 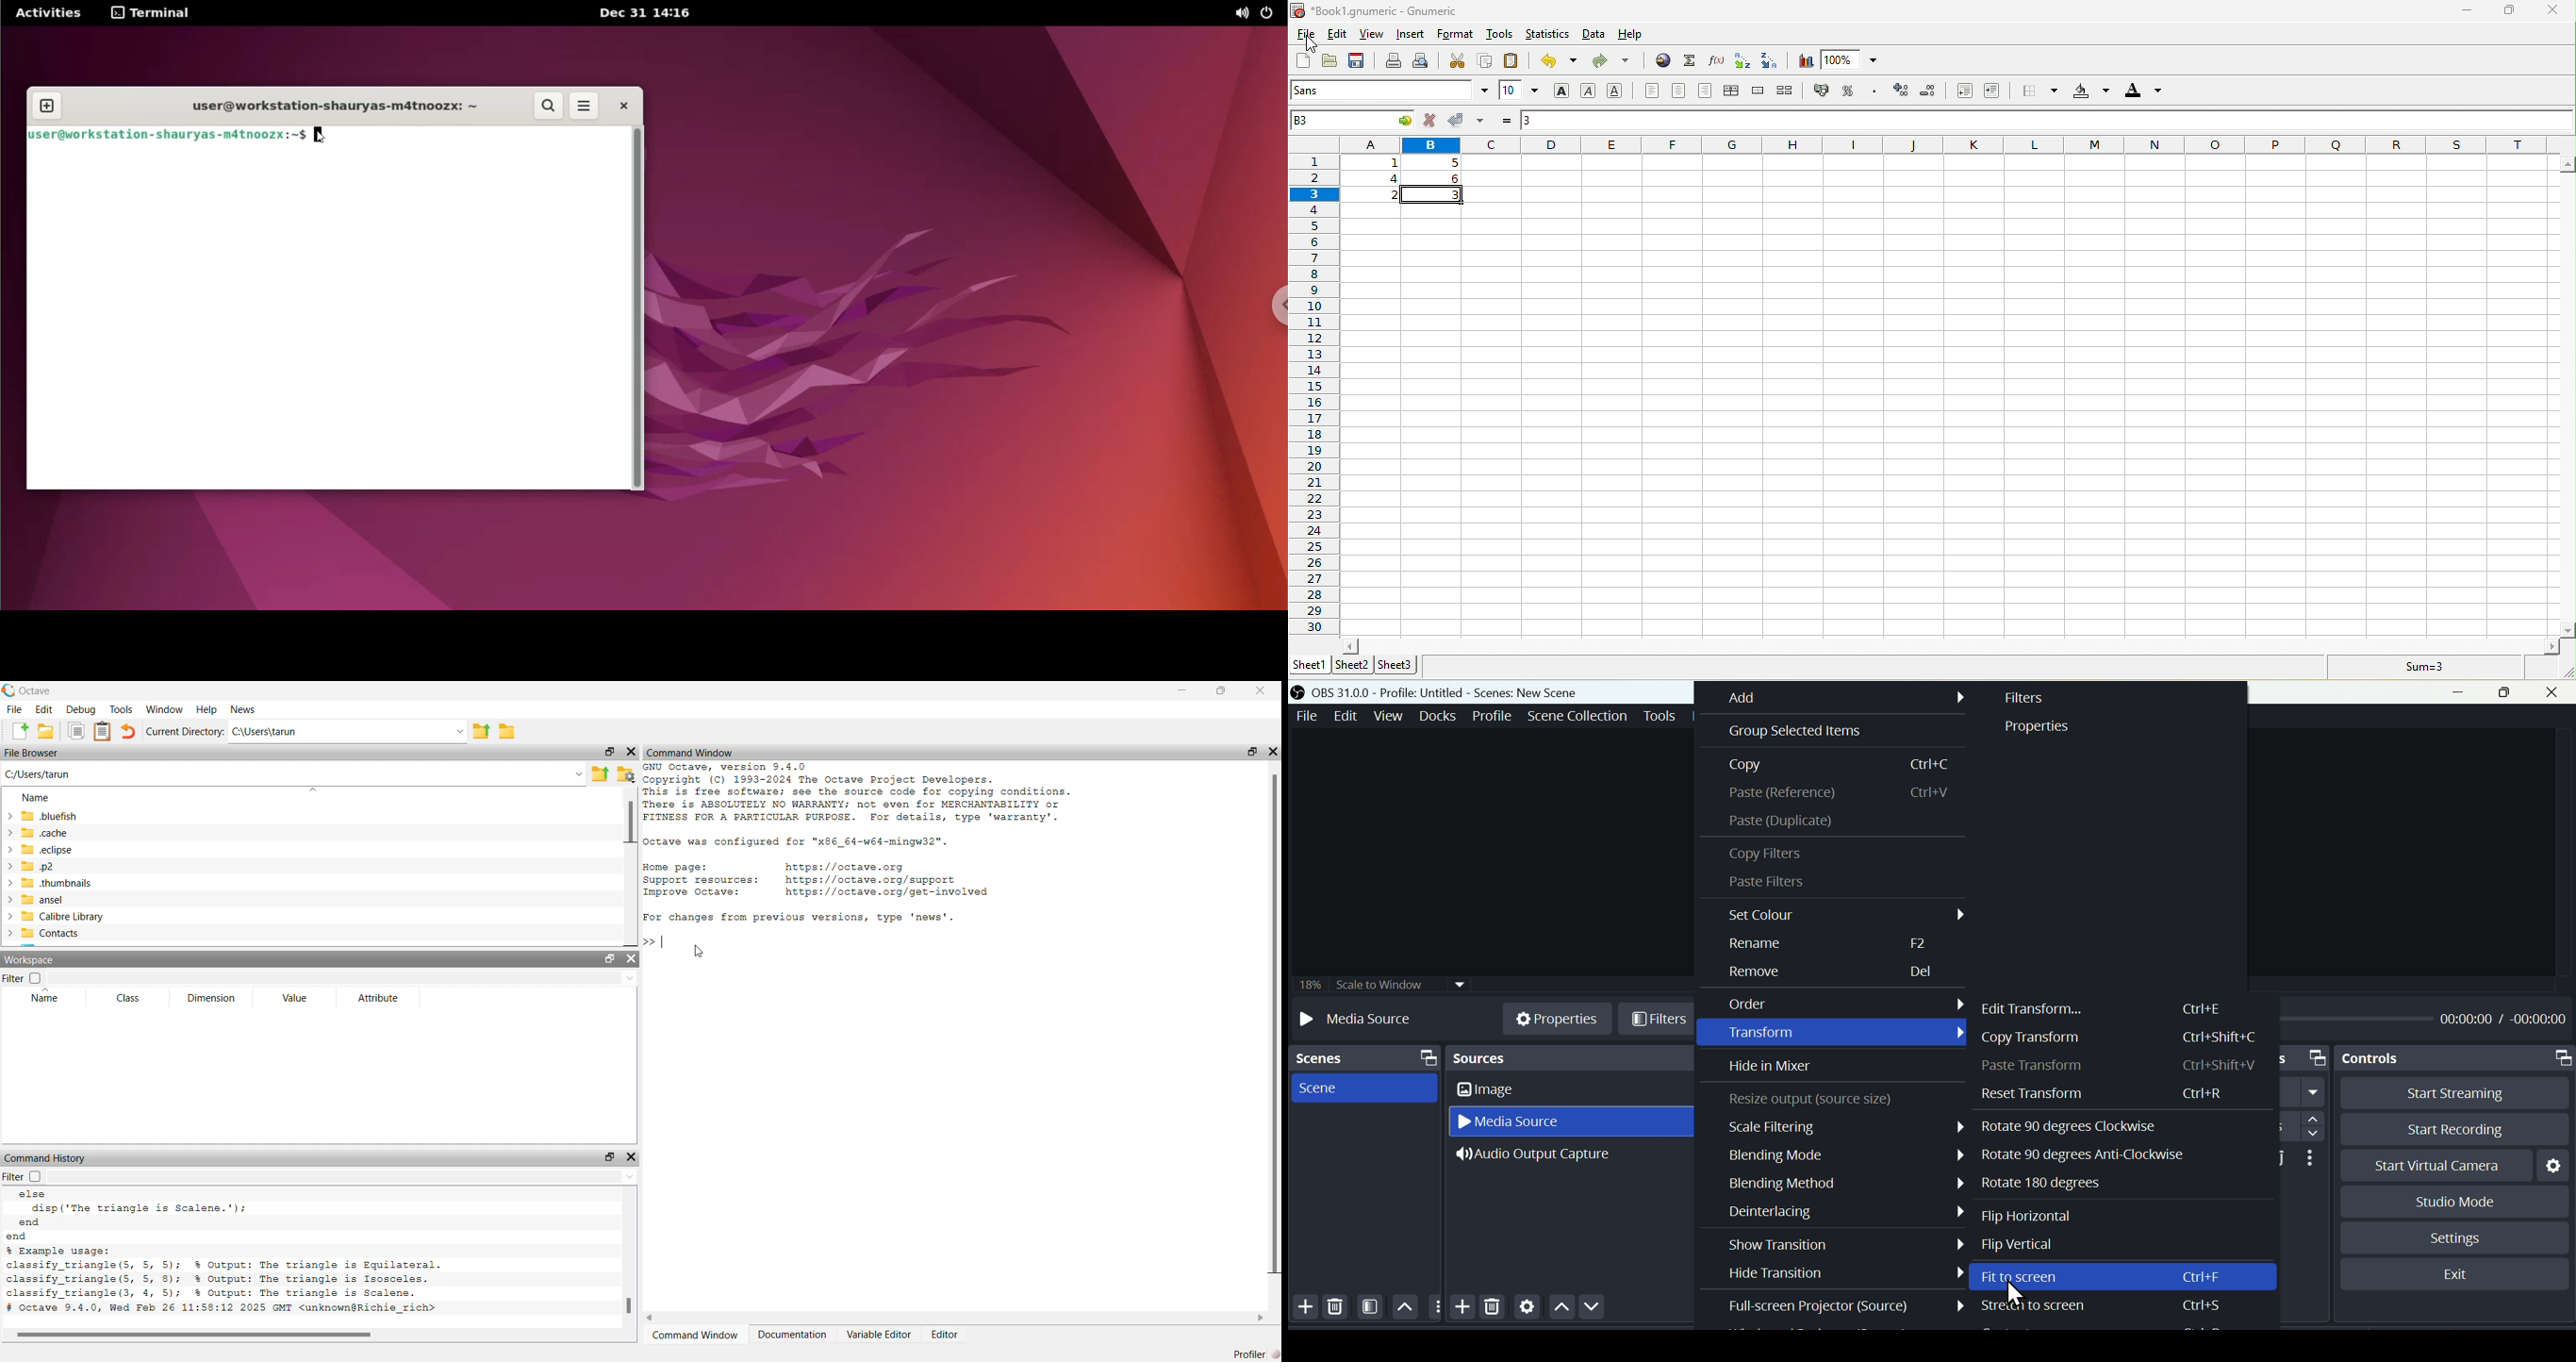 What do you see at coordinates (2446, 1128) in the screenshot?
I see `Start recording` at bounding box center [2446, 1128].